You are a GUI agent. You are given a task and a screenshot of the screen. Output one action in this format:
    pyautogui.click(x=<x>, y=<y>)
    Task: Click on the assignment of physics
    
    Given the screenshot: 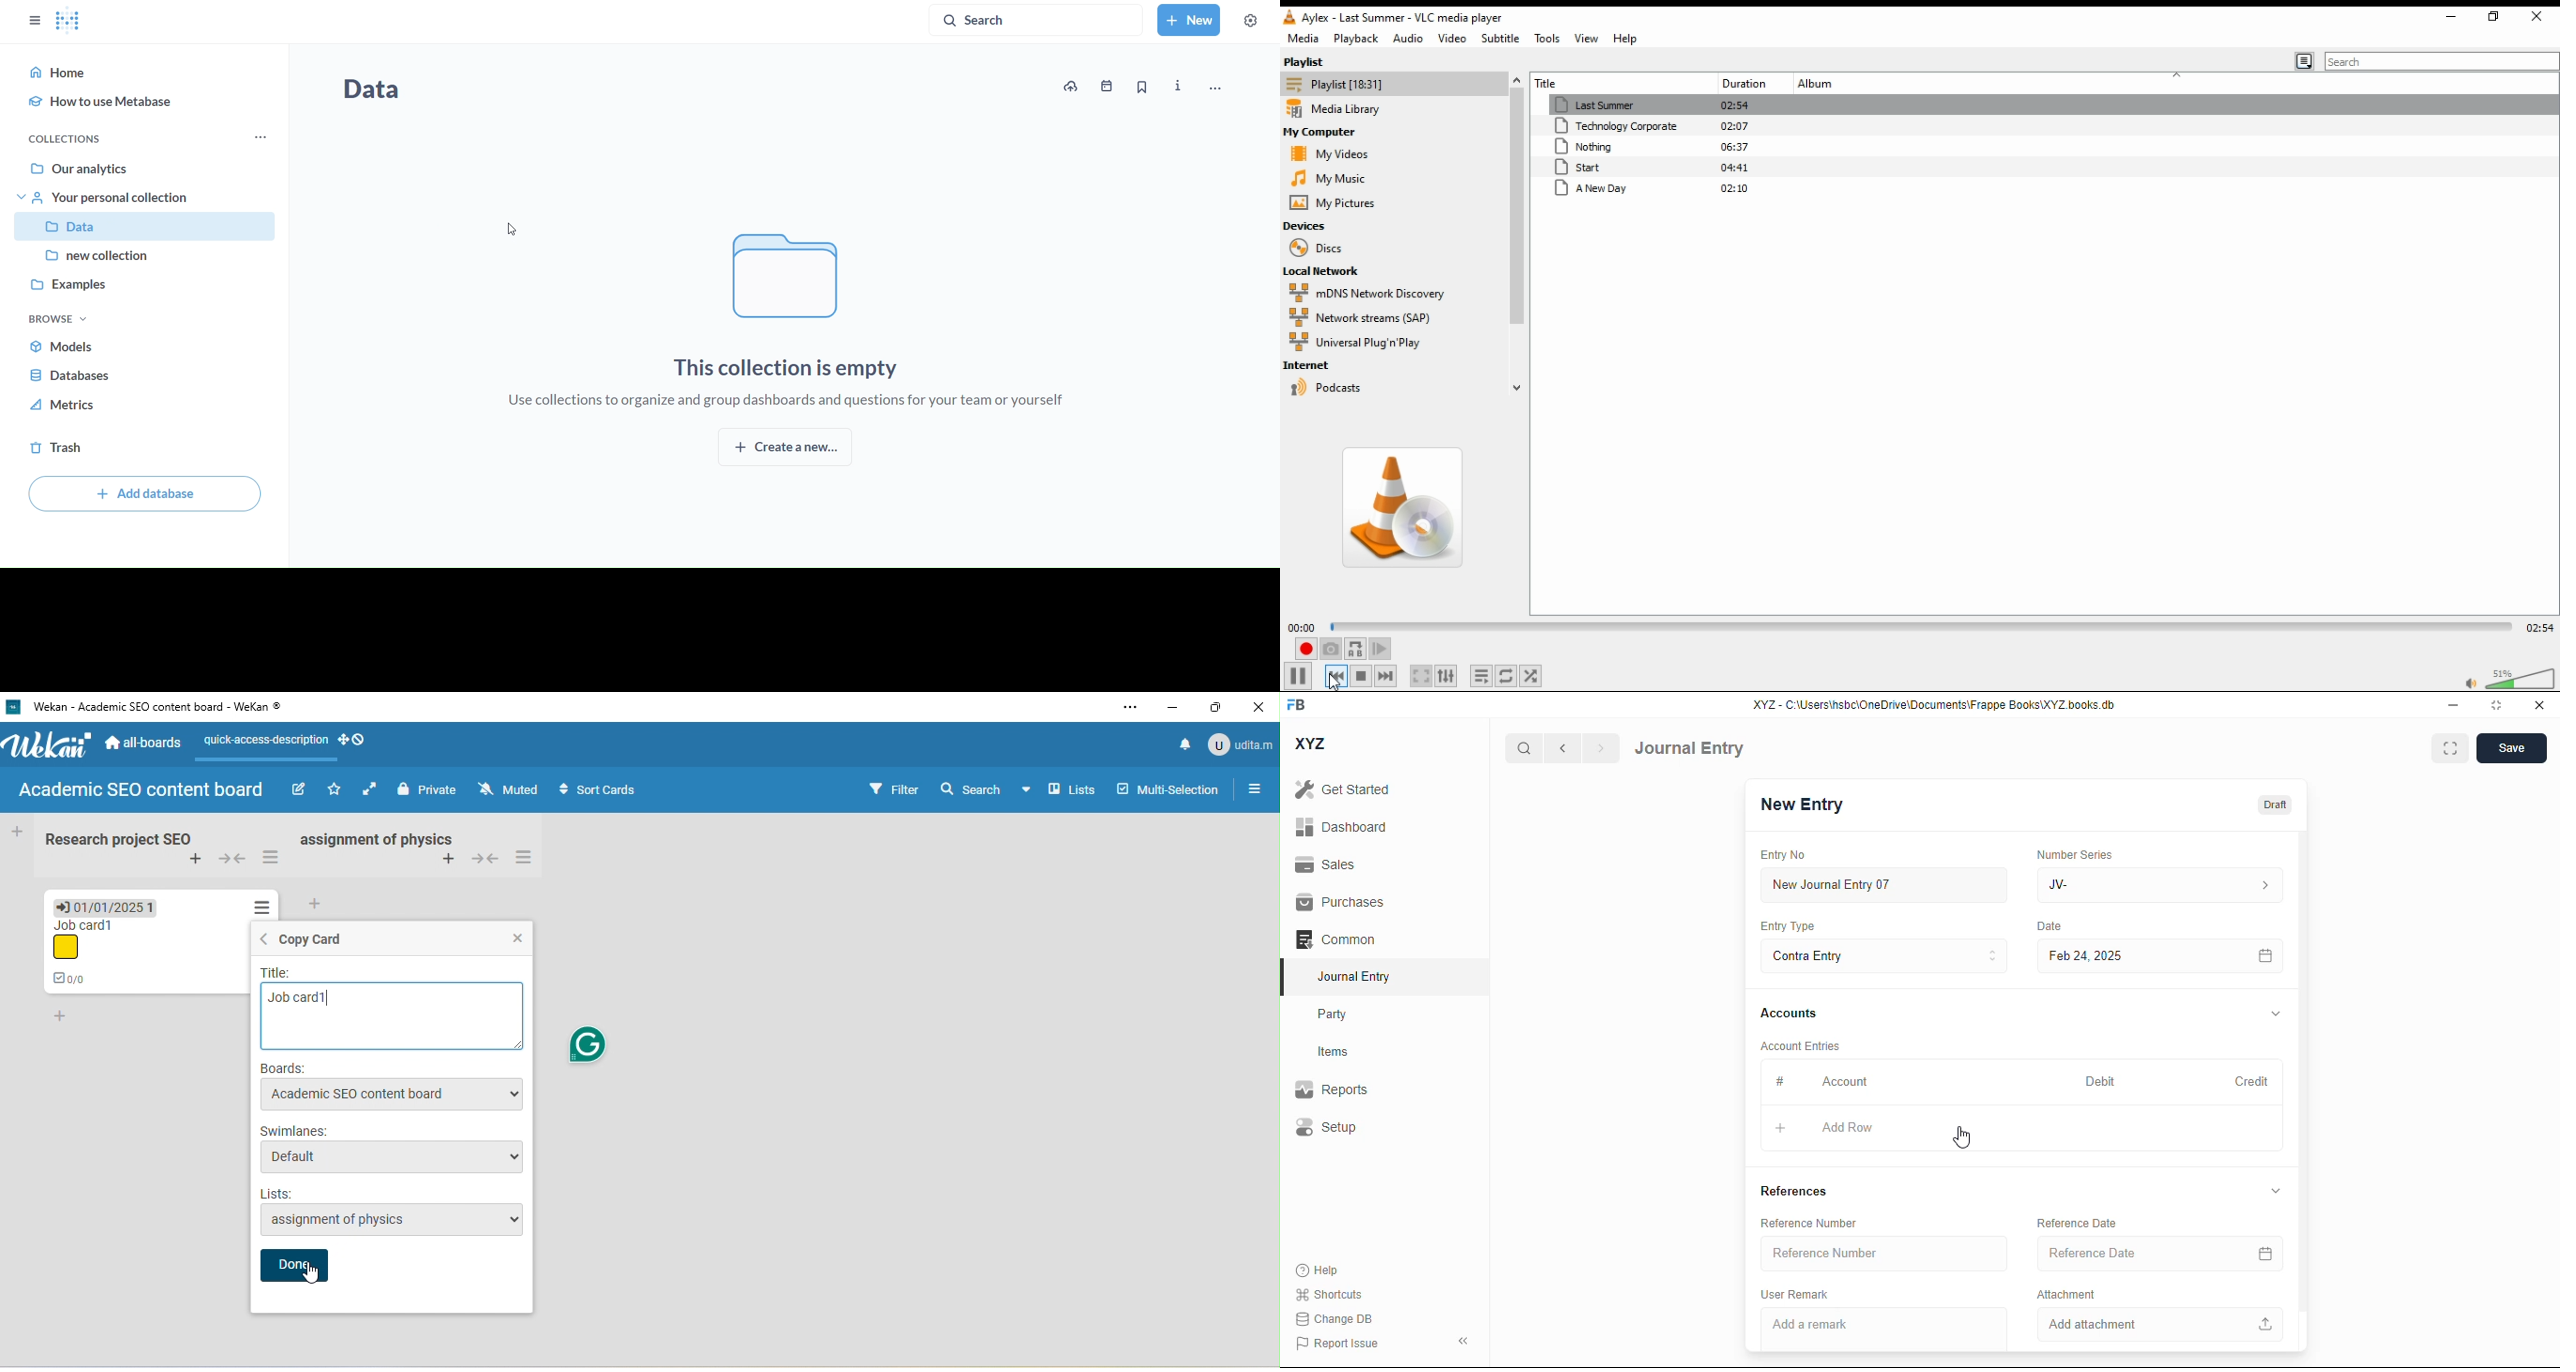 What is the action you would take?
    pyautogui.click(x=375, y=838)
    